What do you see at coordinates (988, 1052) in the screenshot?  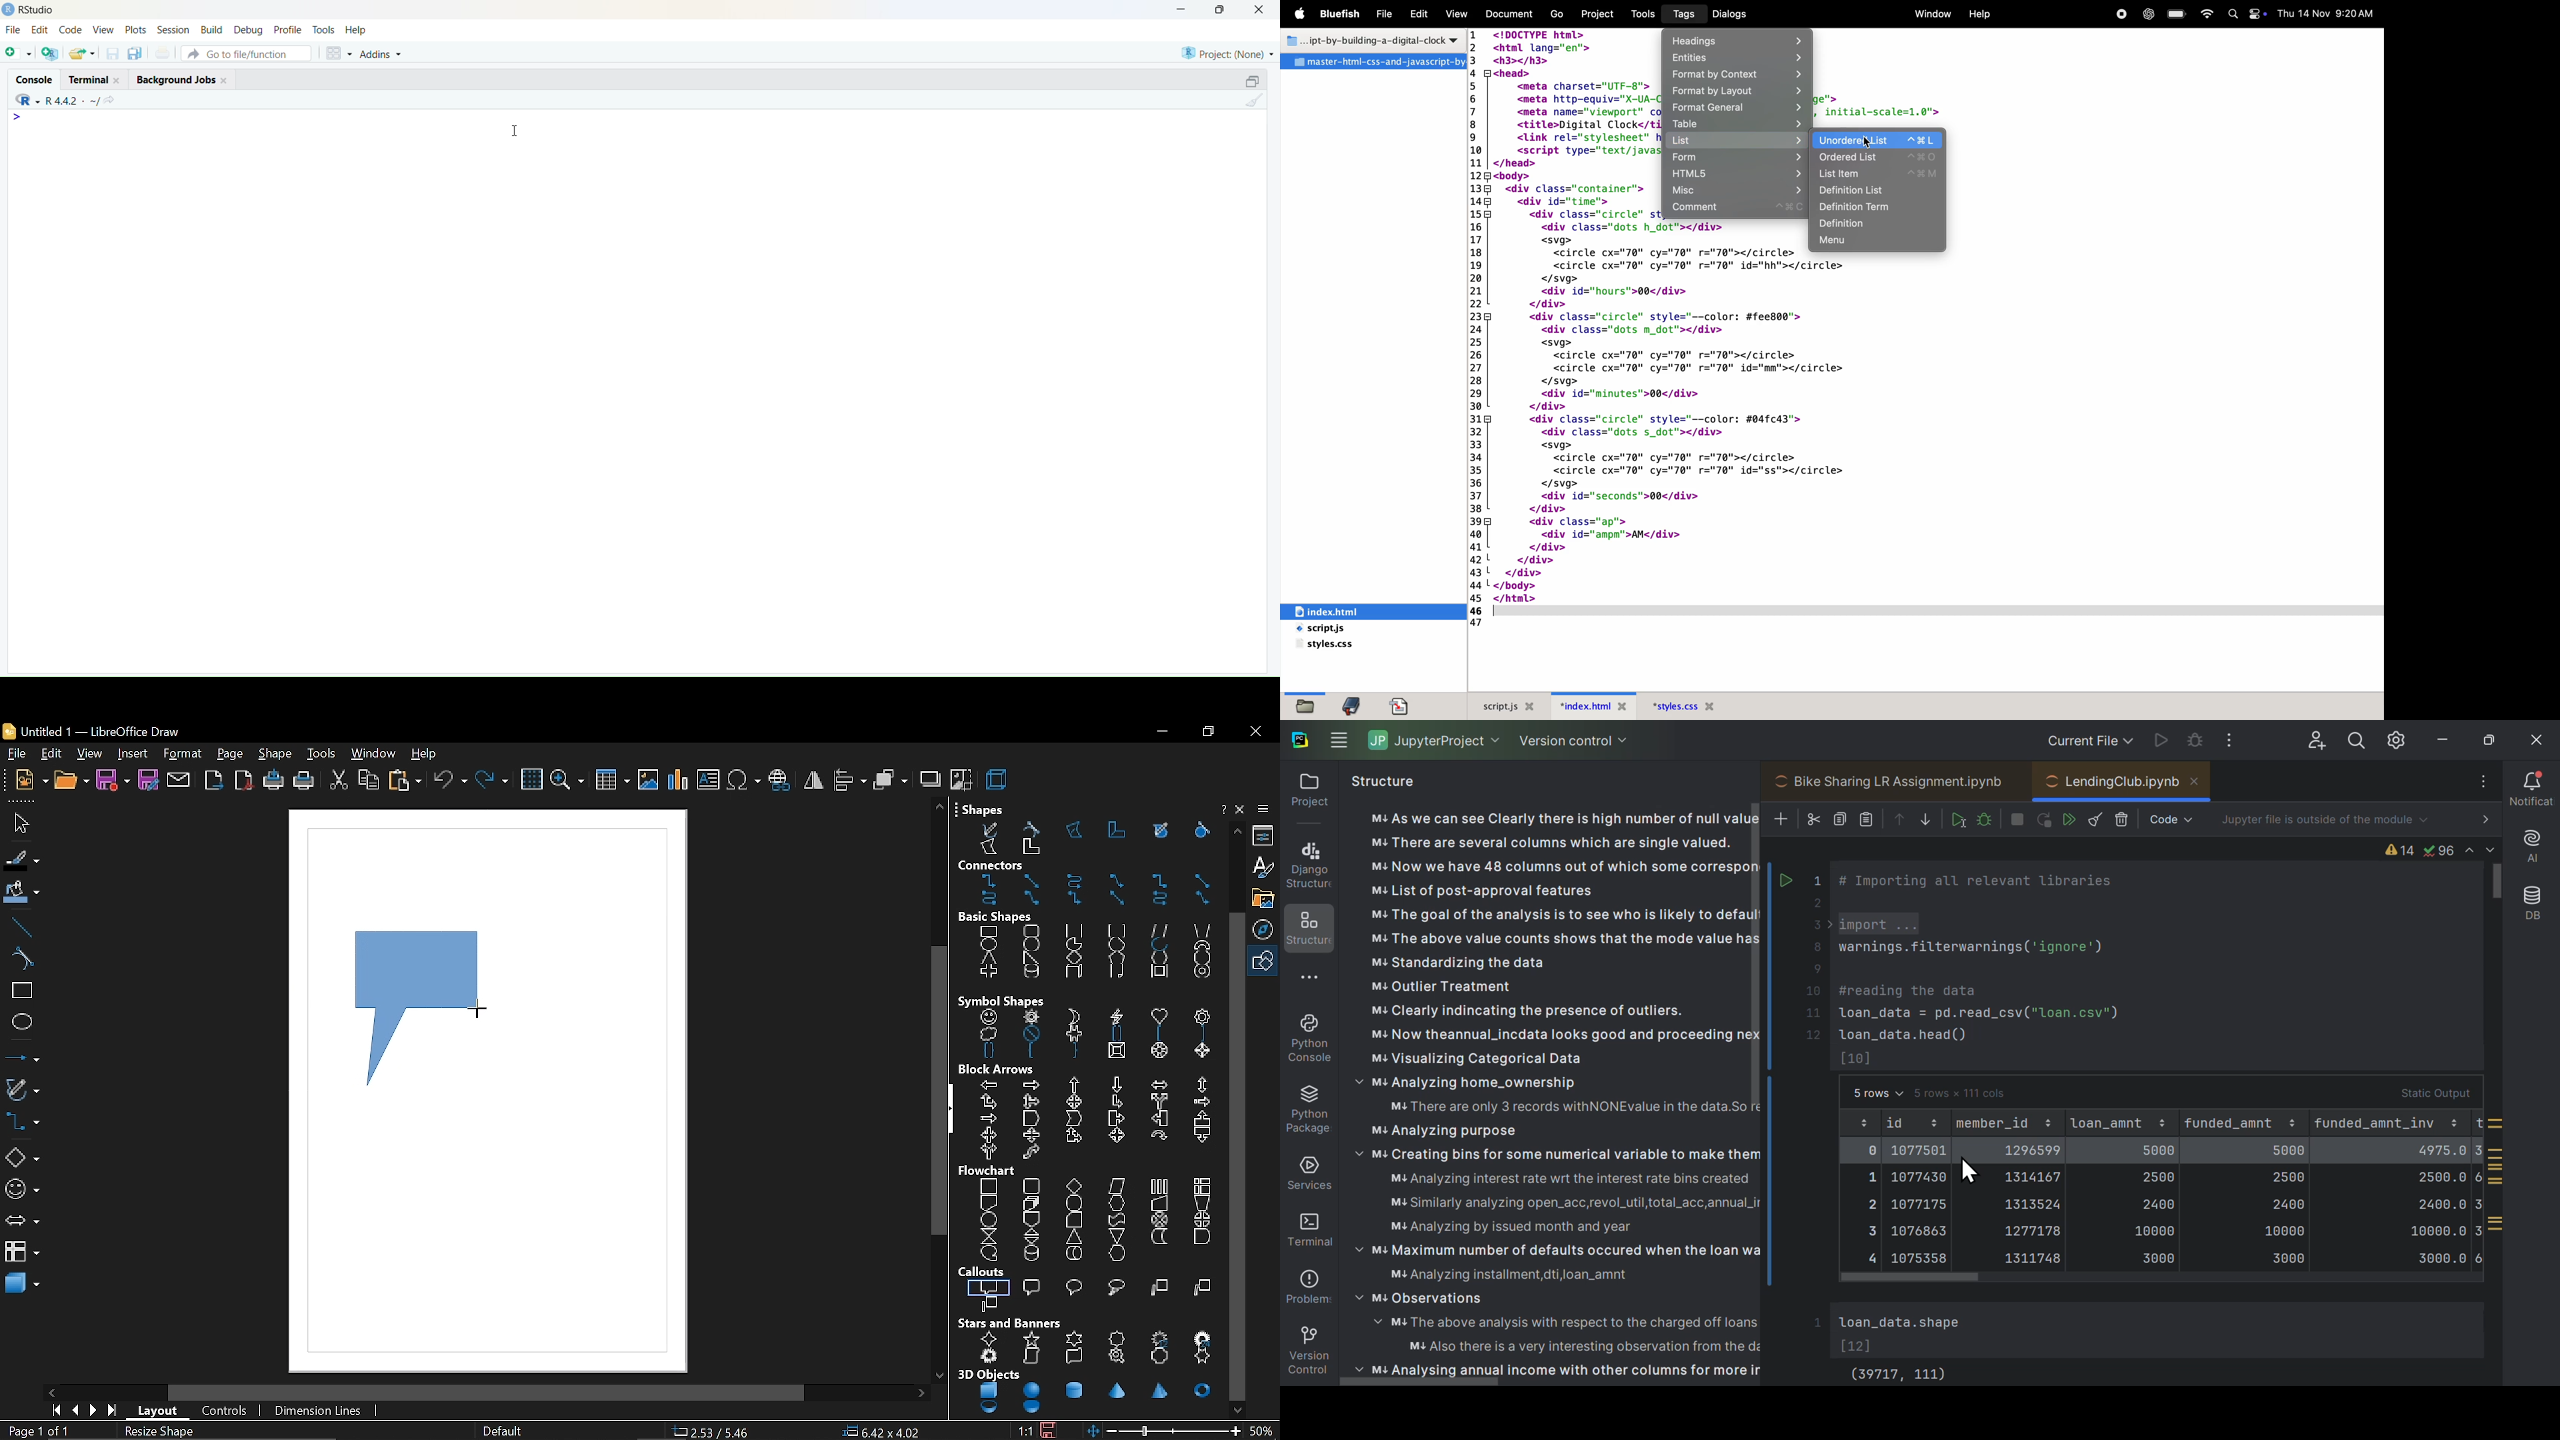 I see `double brace` at bounding box center [988, 1052].